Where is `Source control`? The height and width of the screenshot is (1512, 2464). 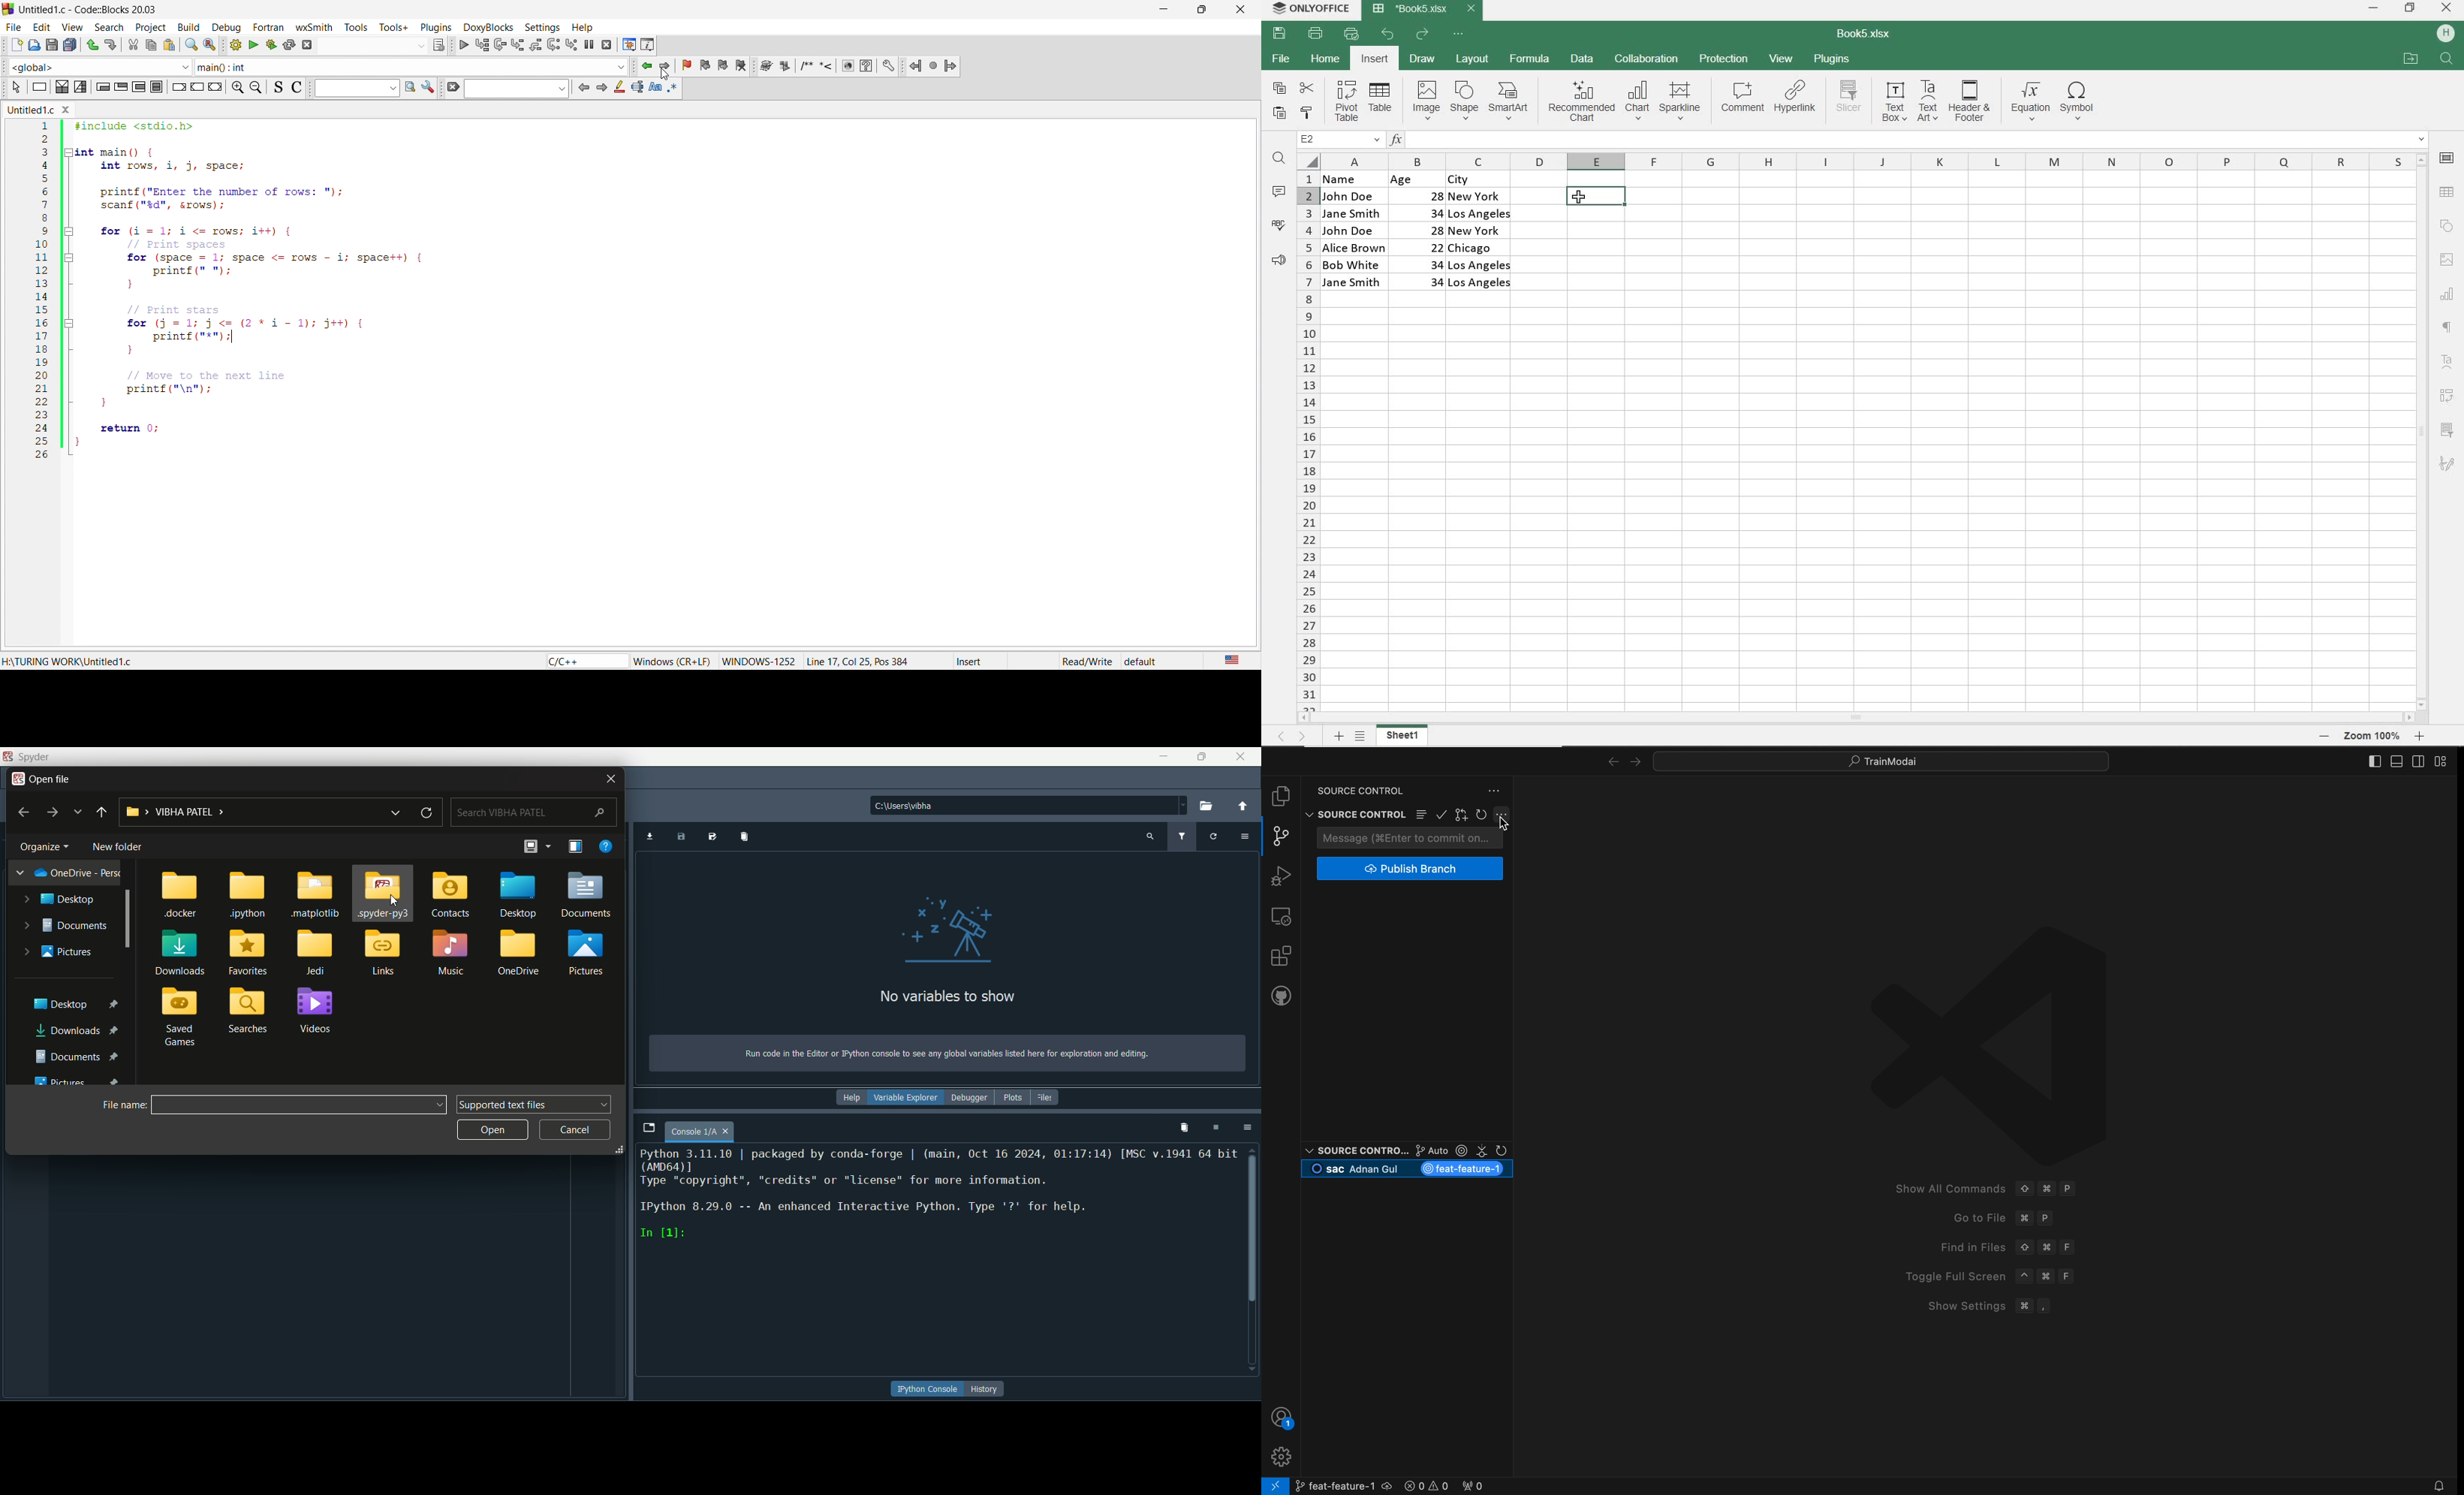 Source control is located at coordinates (1354, 1150).